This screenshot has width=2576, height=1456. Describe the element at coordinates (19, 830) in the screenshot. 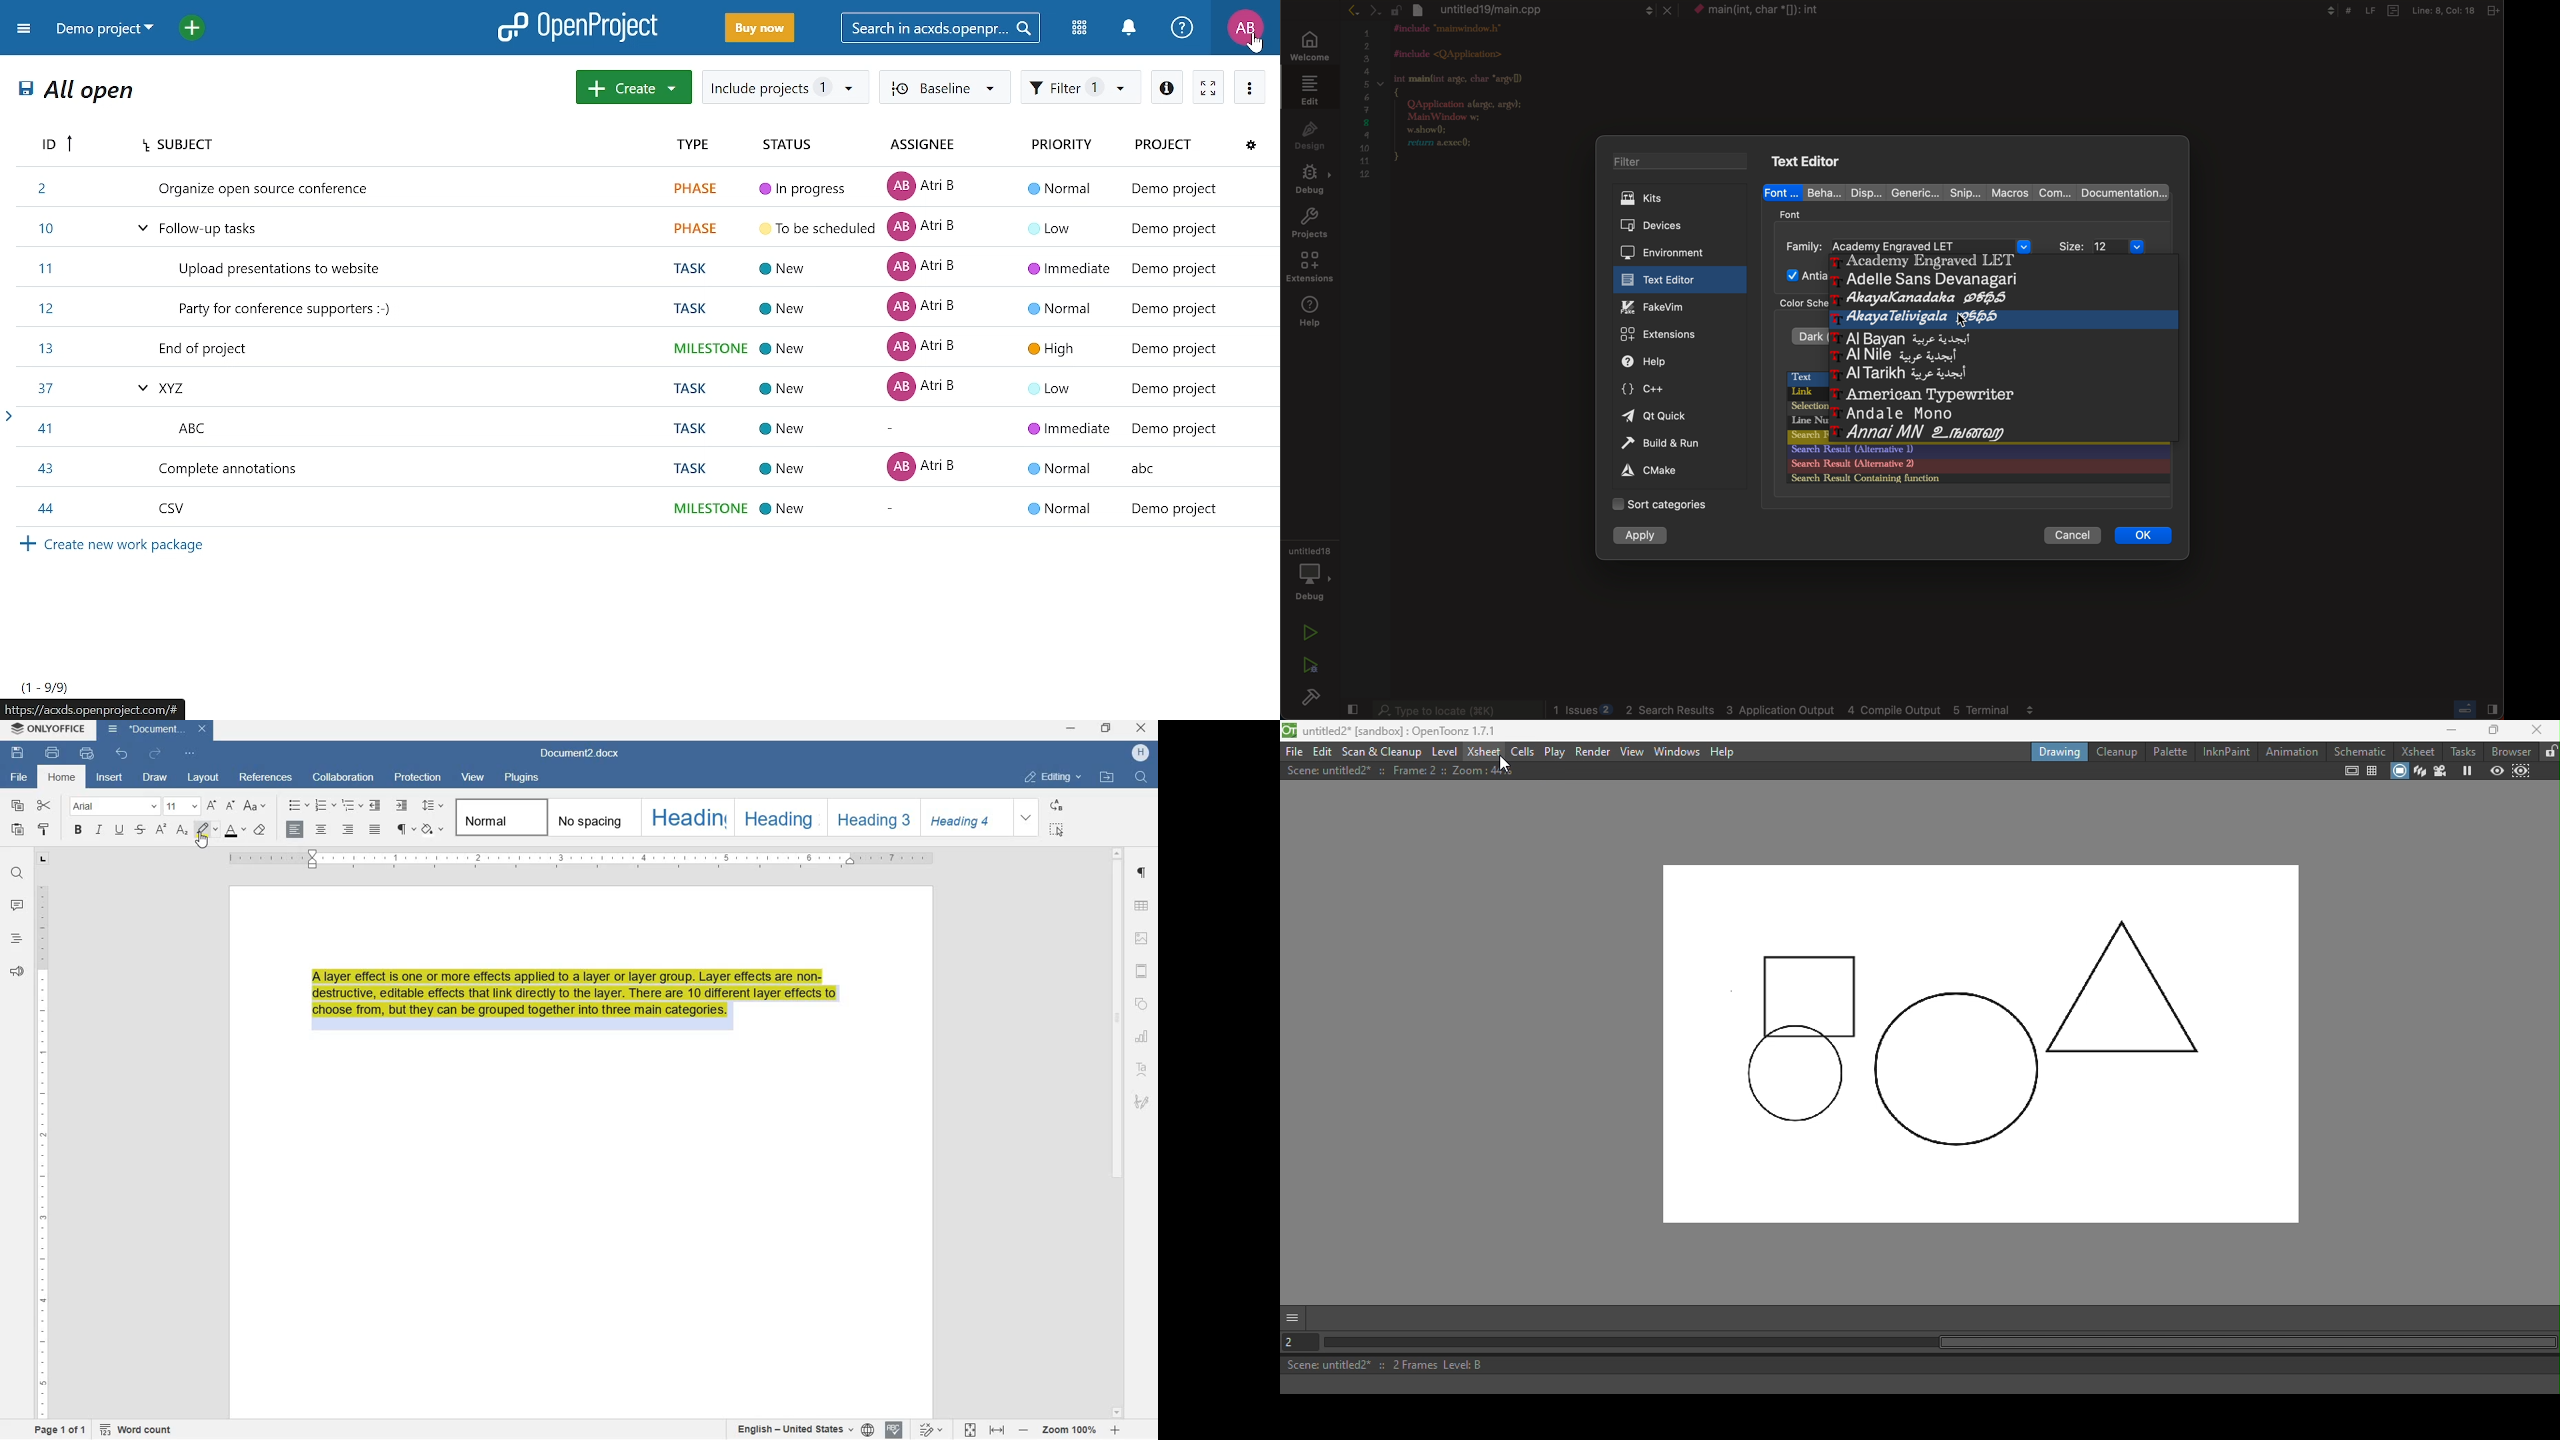

I see `PASTE` at that location.